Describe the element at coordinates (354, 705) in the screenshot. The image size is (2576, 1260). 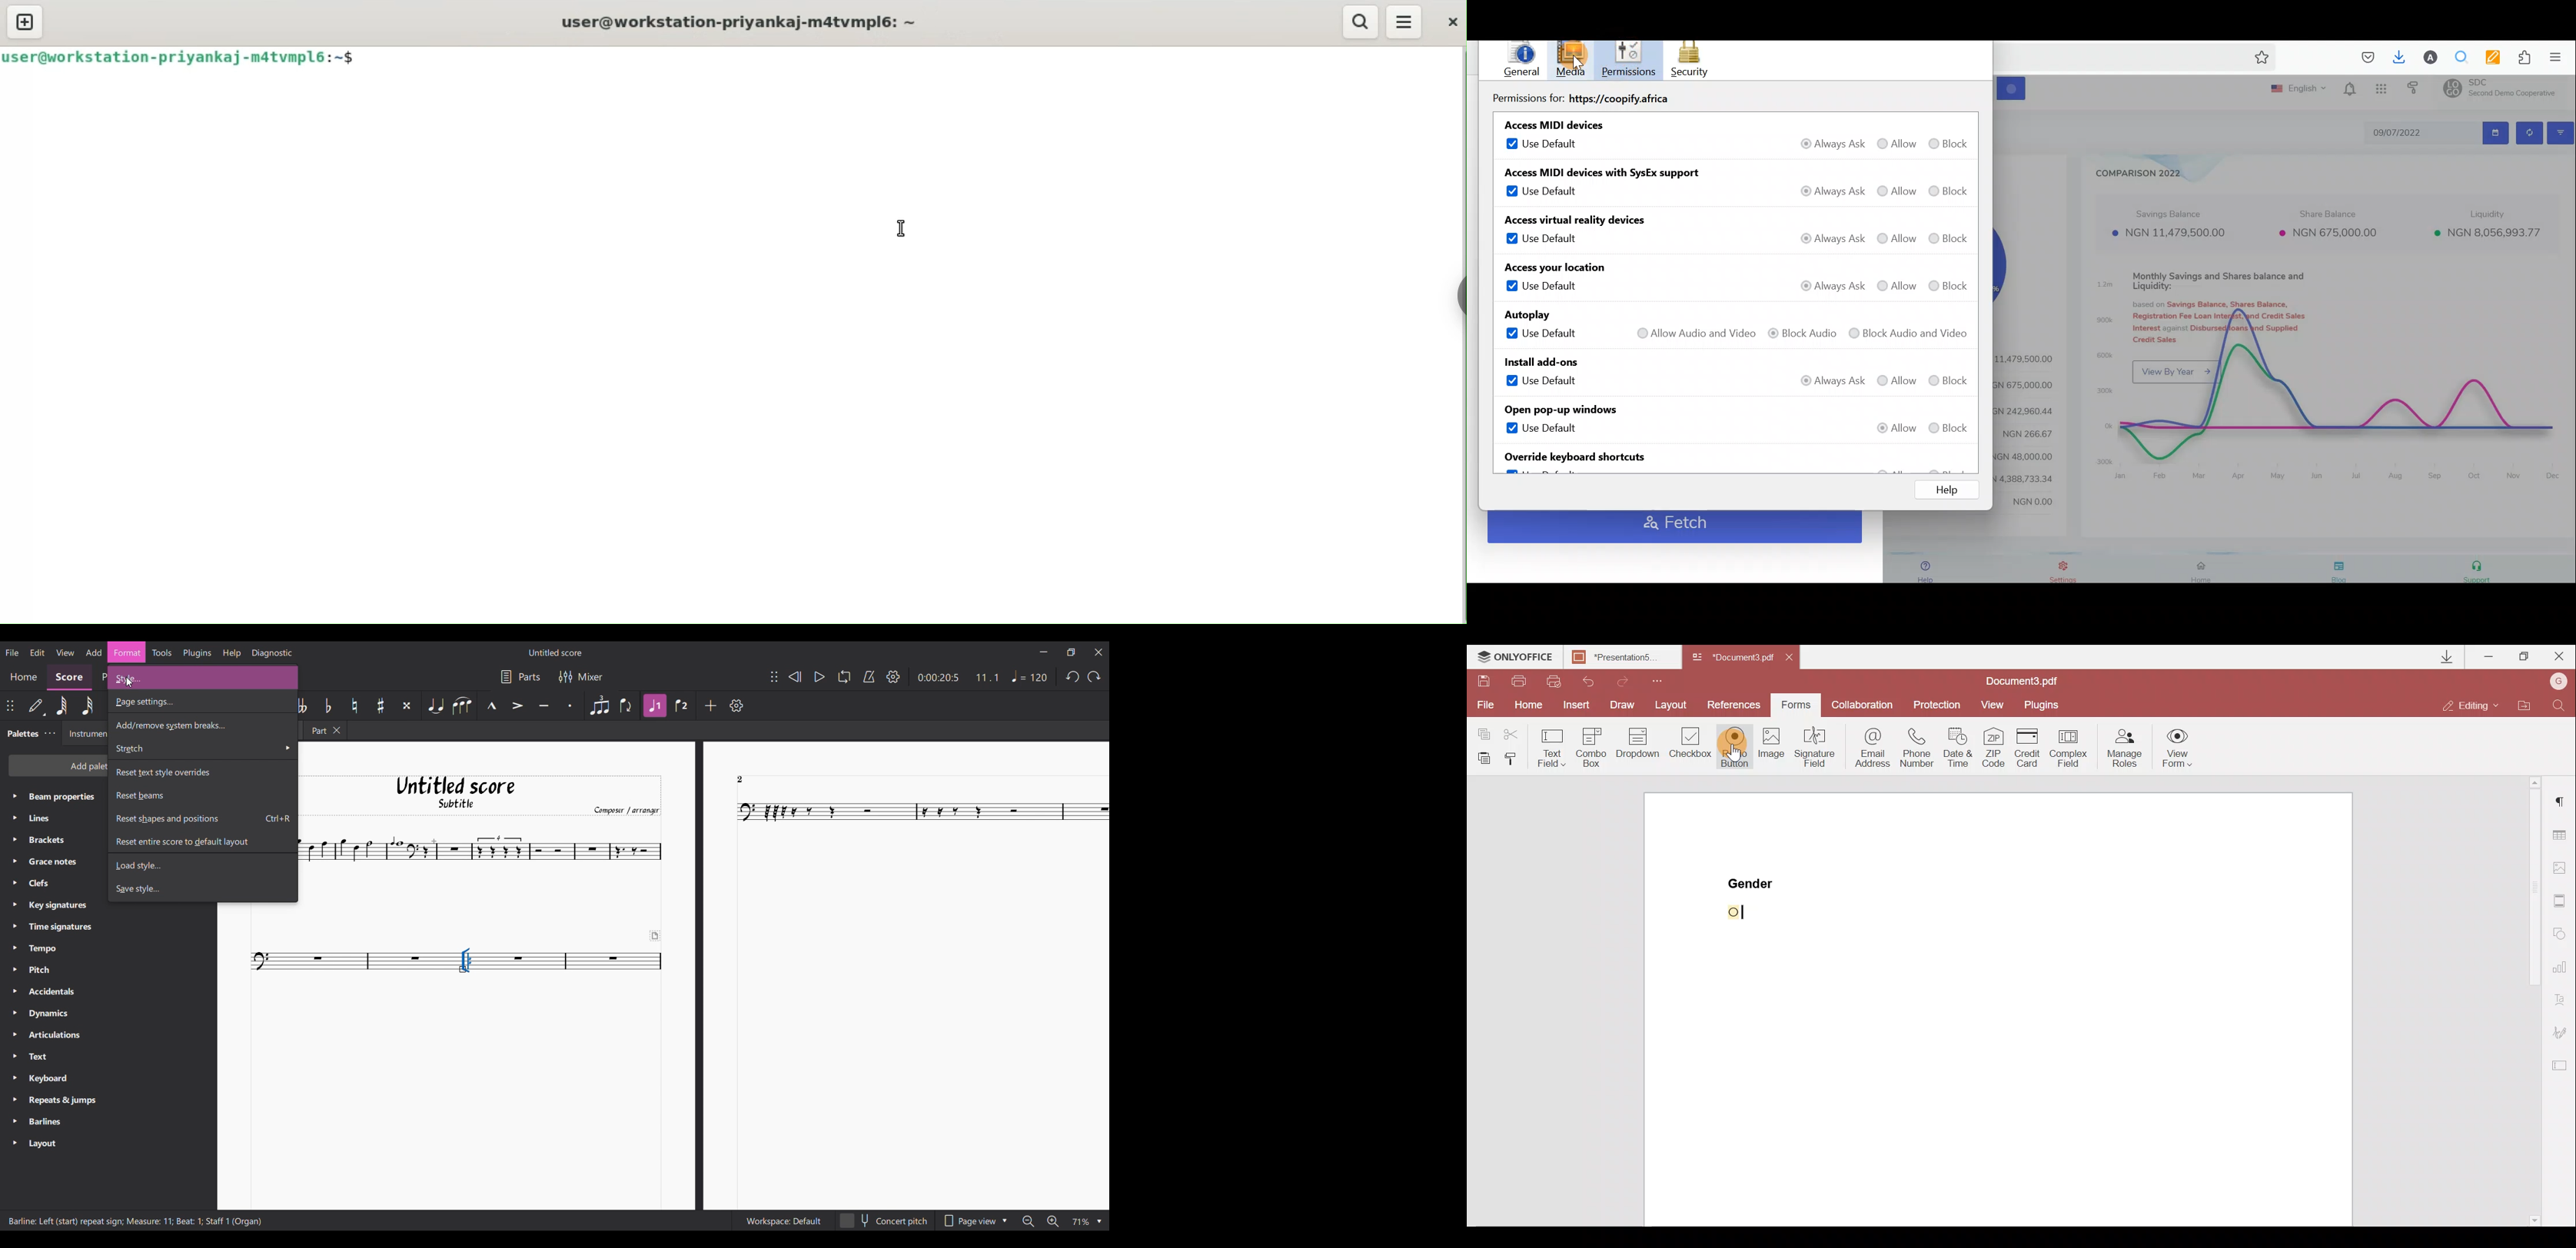
I see `Toggle natural` at that location.